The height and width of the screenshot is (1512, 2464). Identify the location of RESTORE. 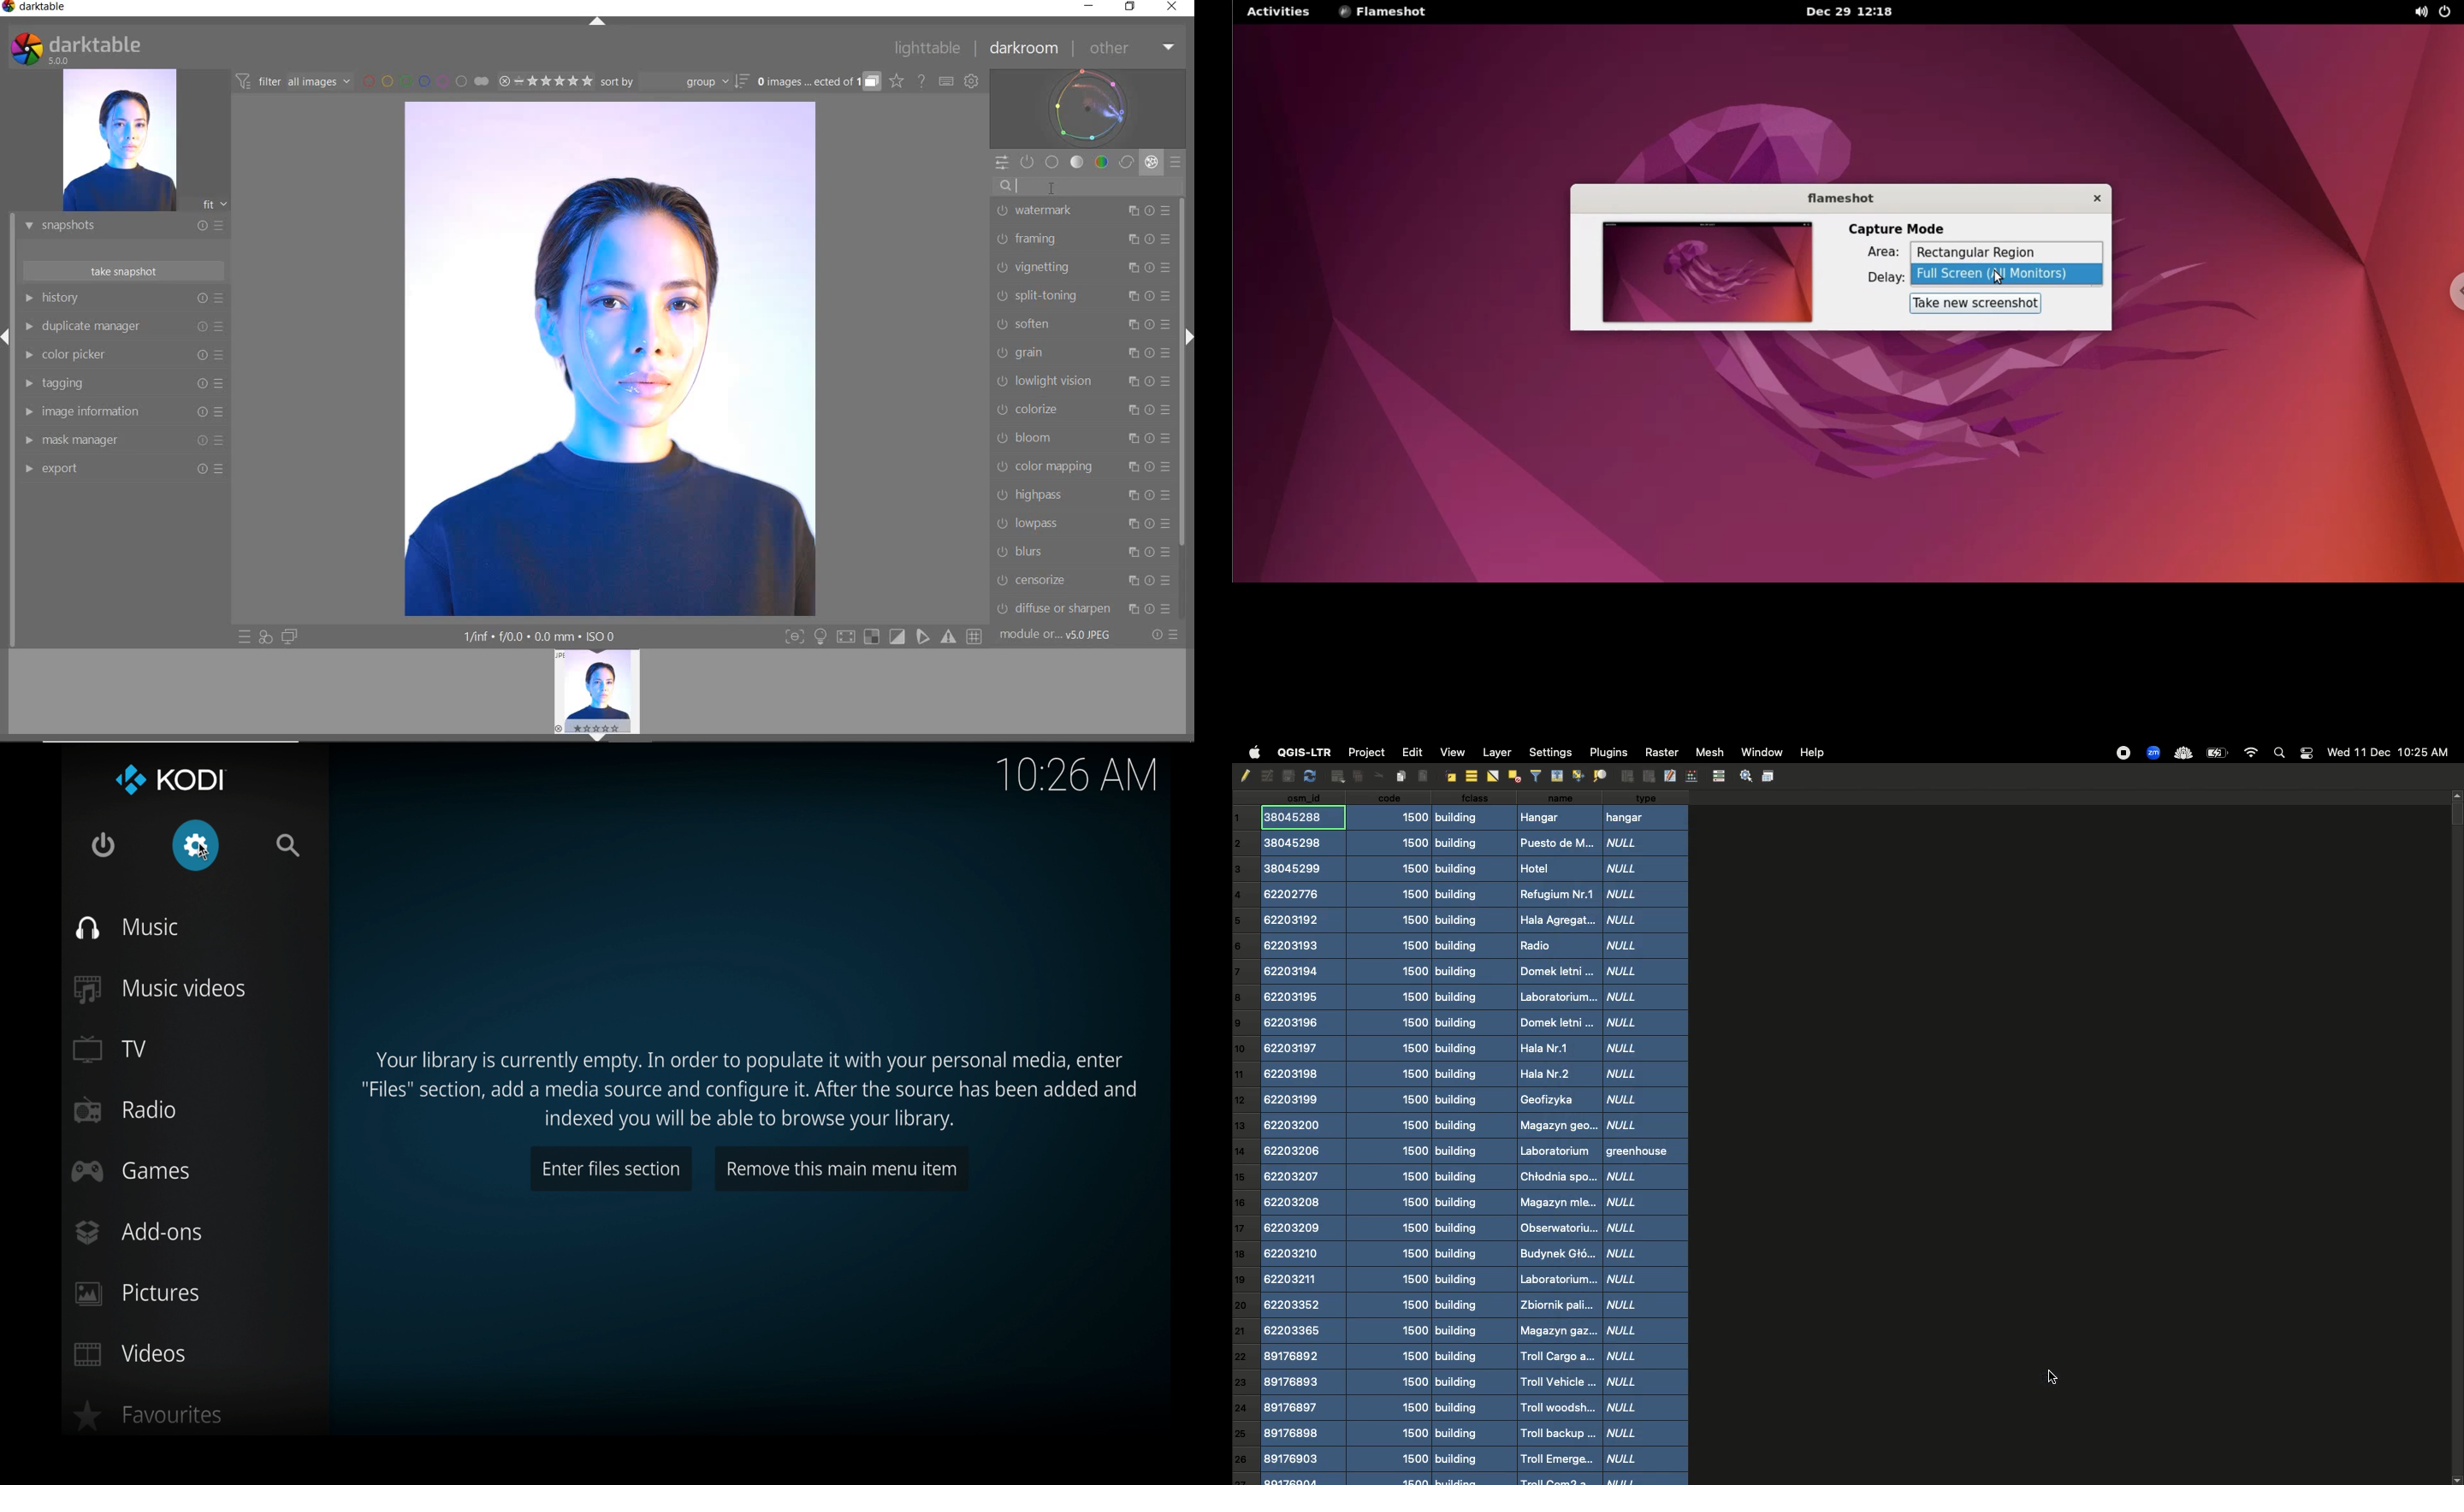
(1133, 7).